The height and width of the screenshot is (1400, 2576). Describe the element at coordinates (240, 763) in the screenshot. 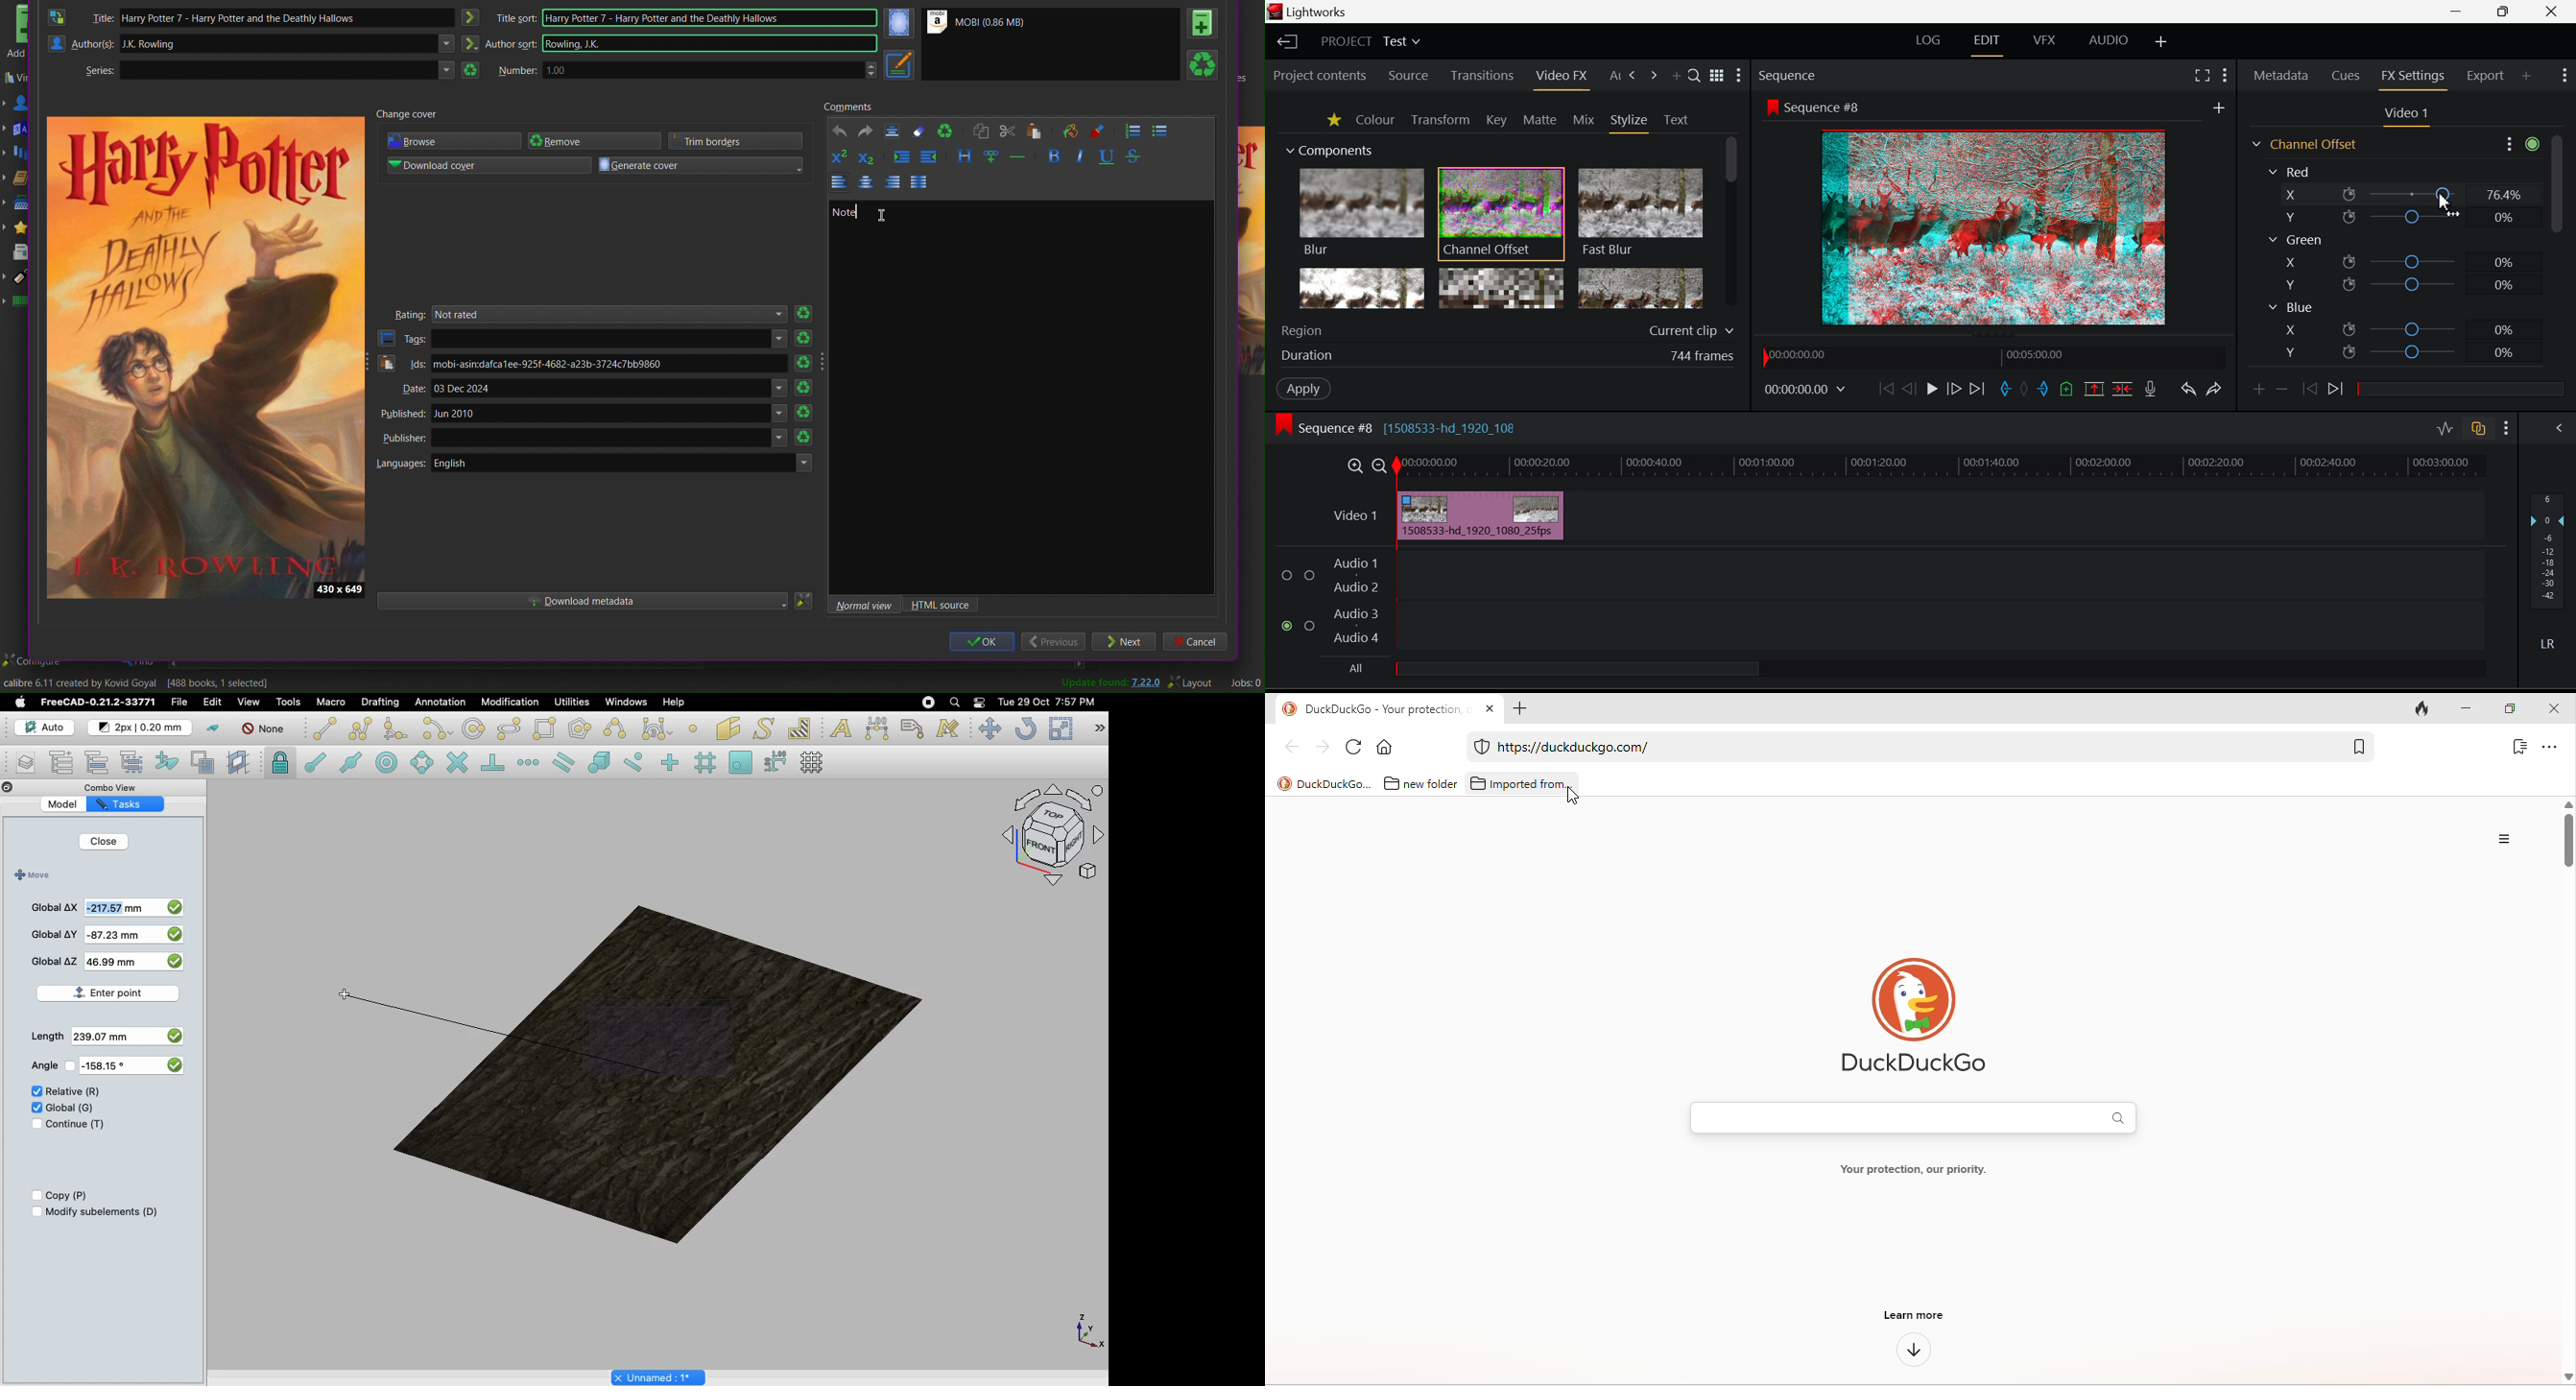

I see `Create working plane proxy` at that location.